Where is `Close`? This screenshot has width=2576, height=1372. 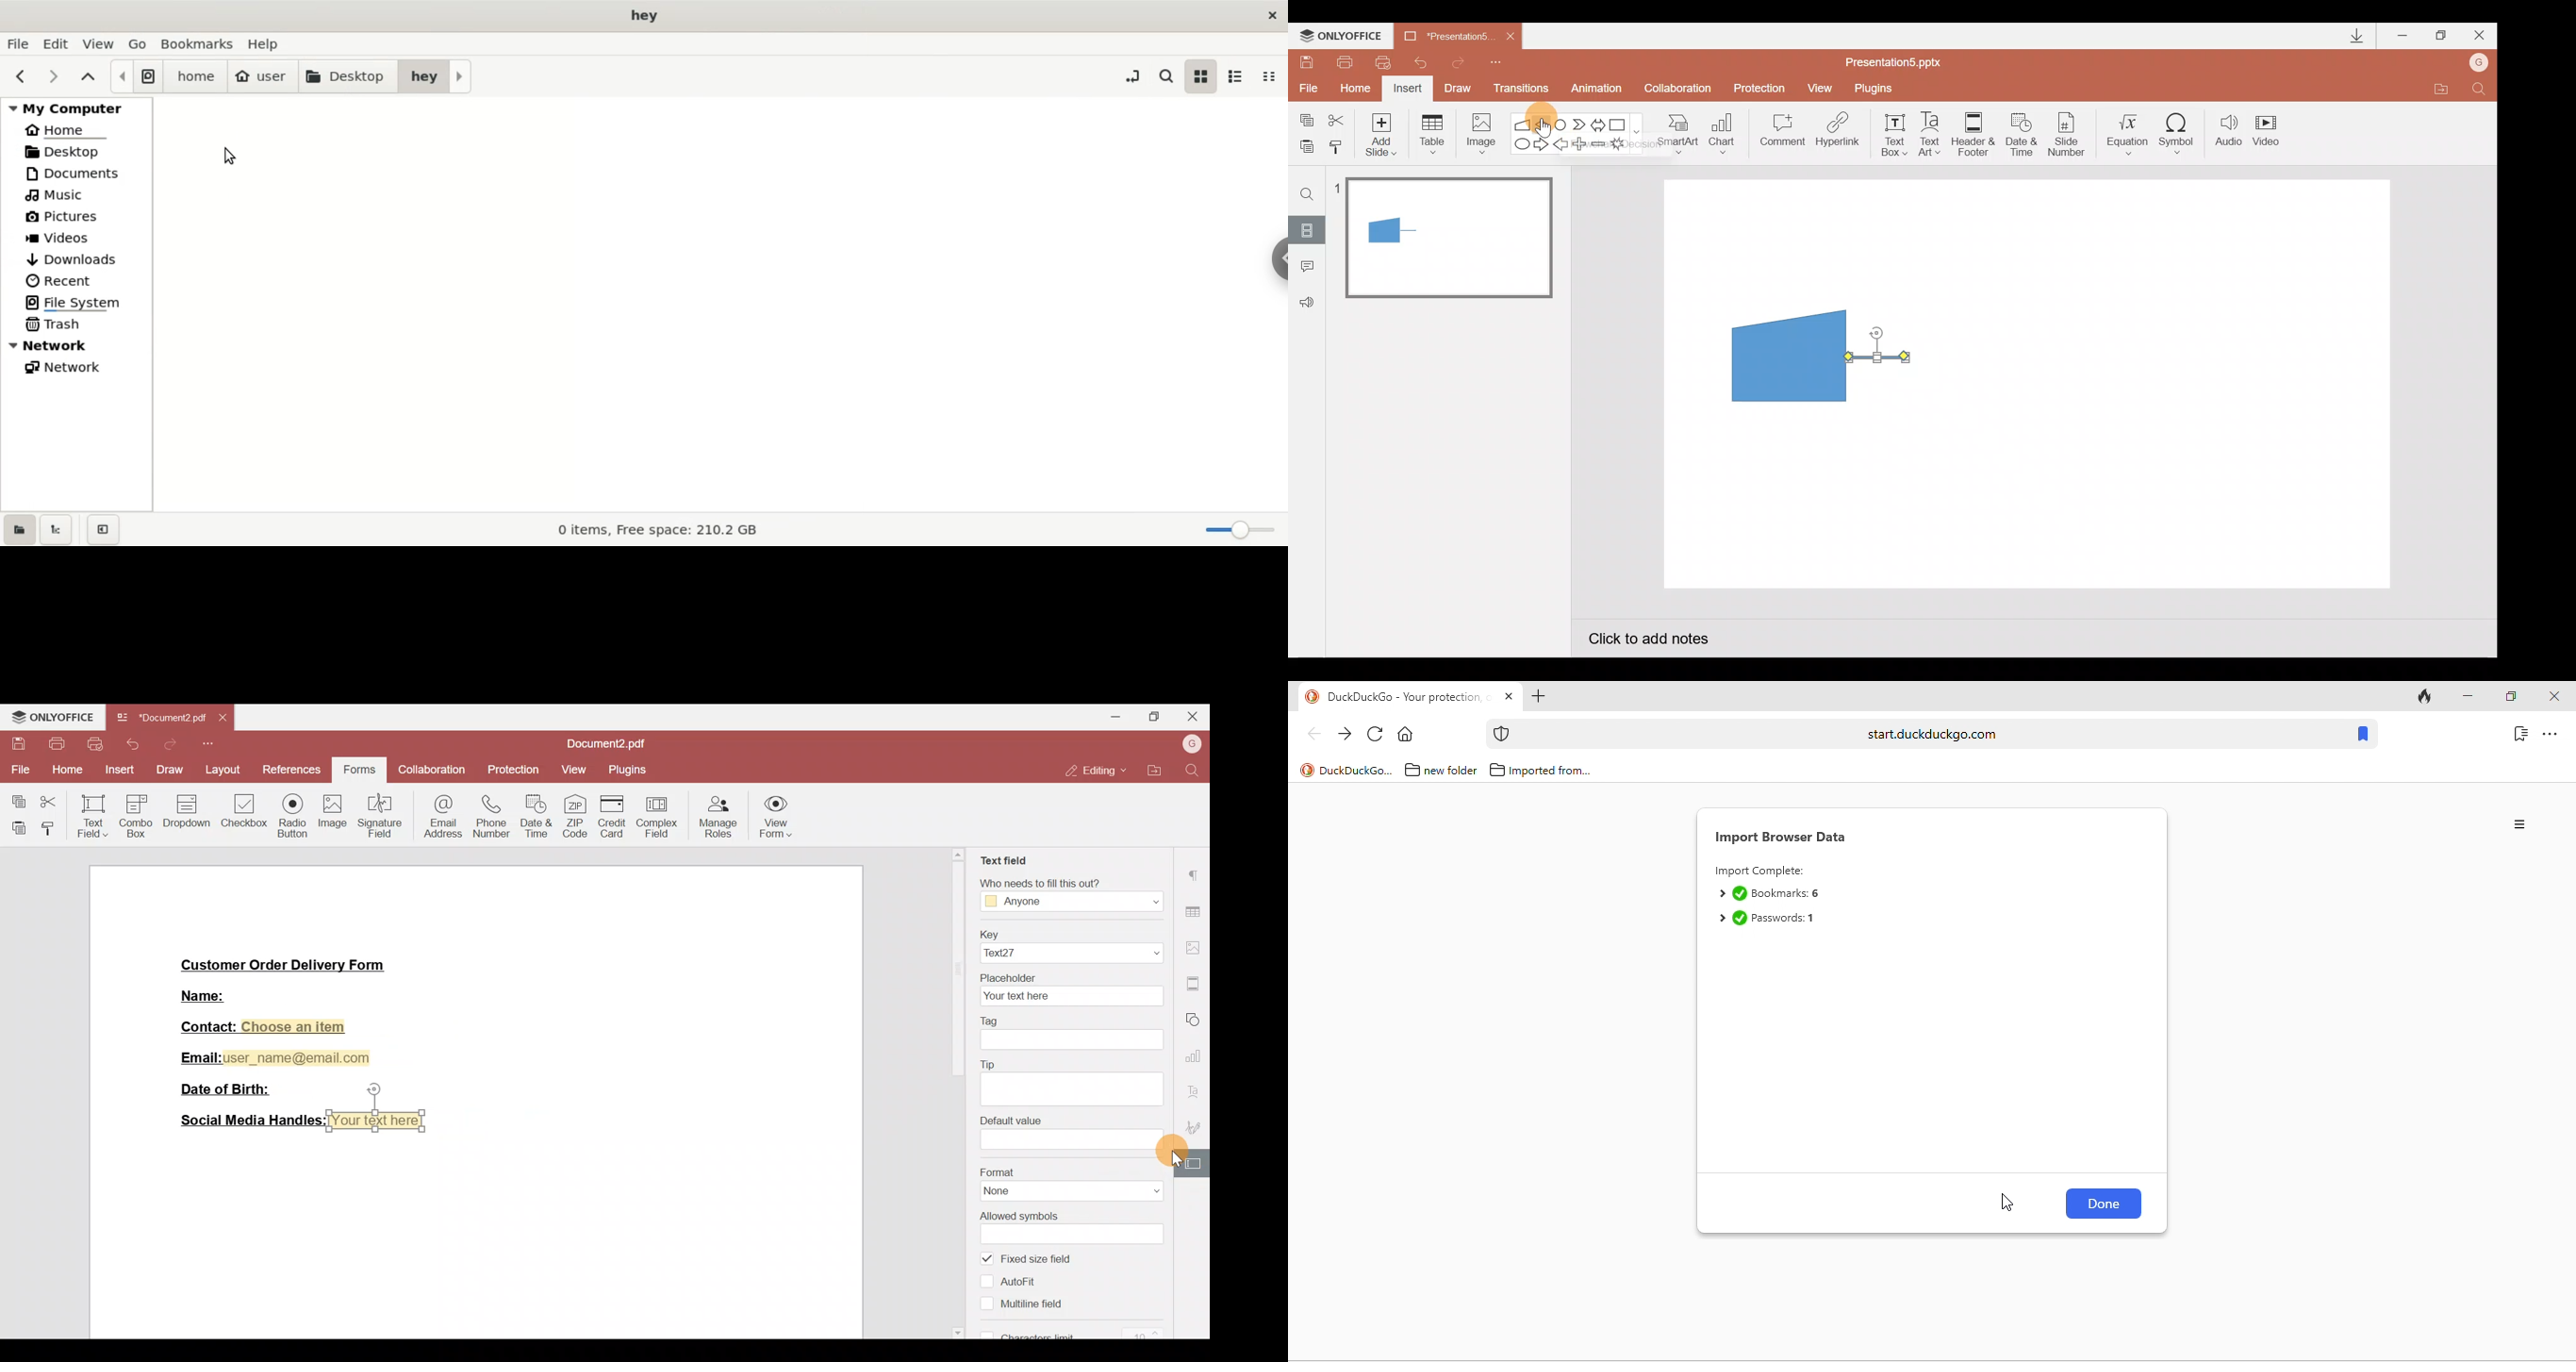
Close is located at coordinates (2480, 38).